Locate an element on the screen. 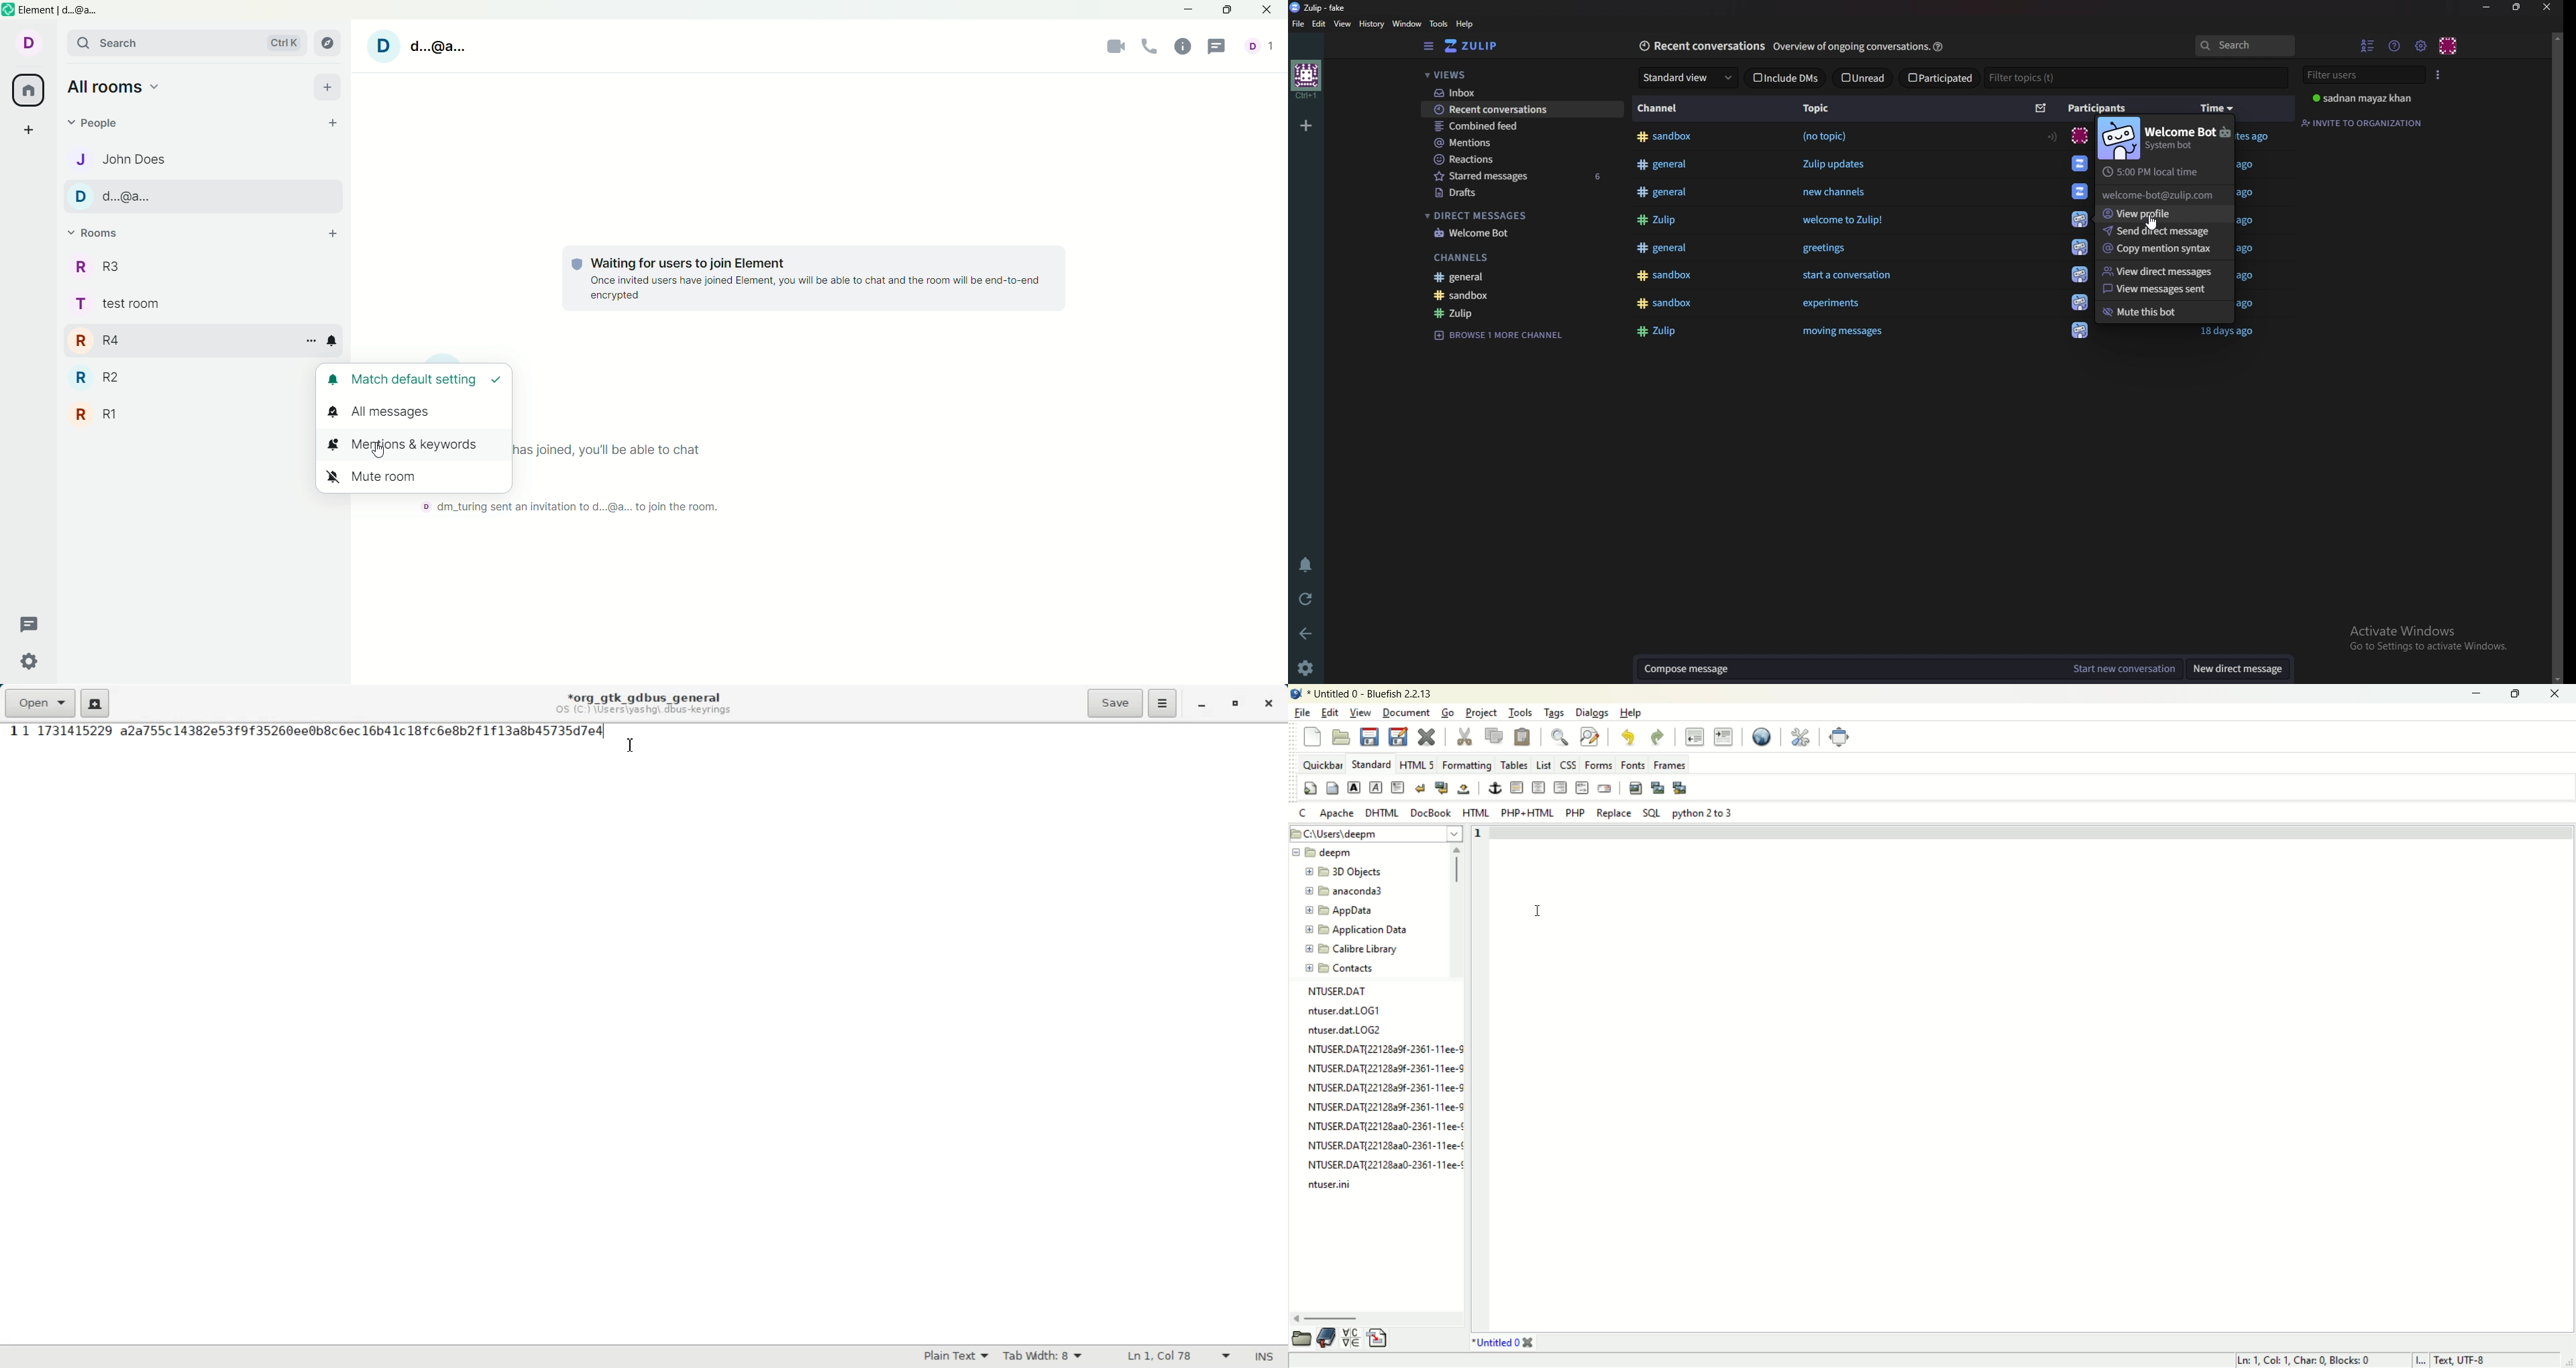 The height and width of the screenshot is (1372, 2576). Open a file is located at coordinates (39, 703).